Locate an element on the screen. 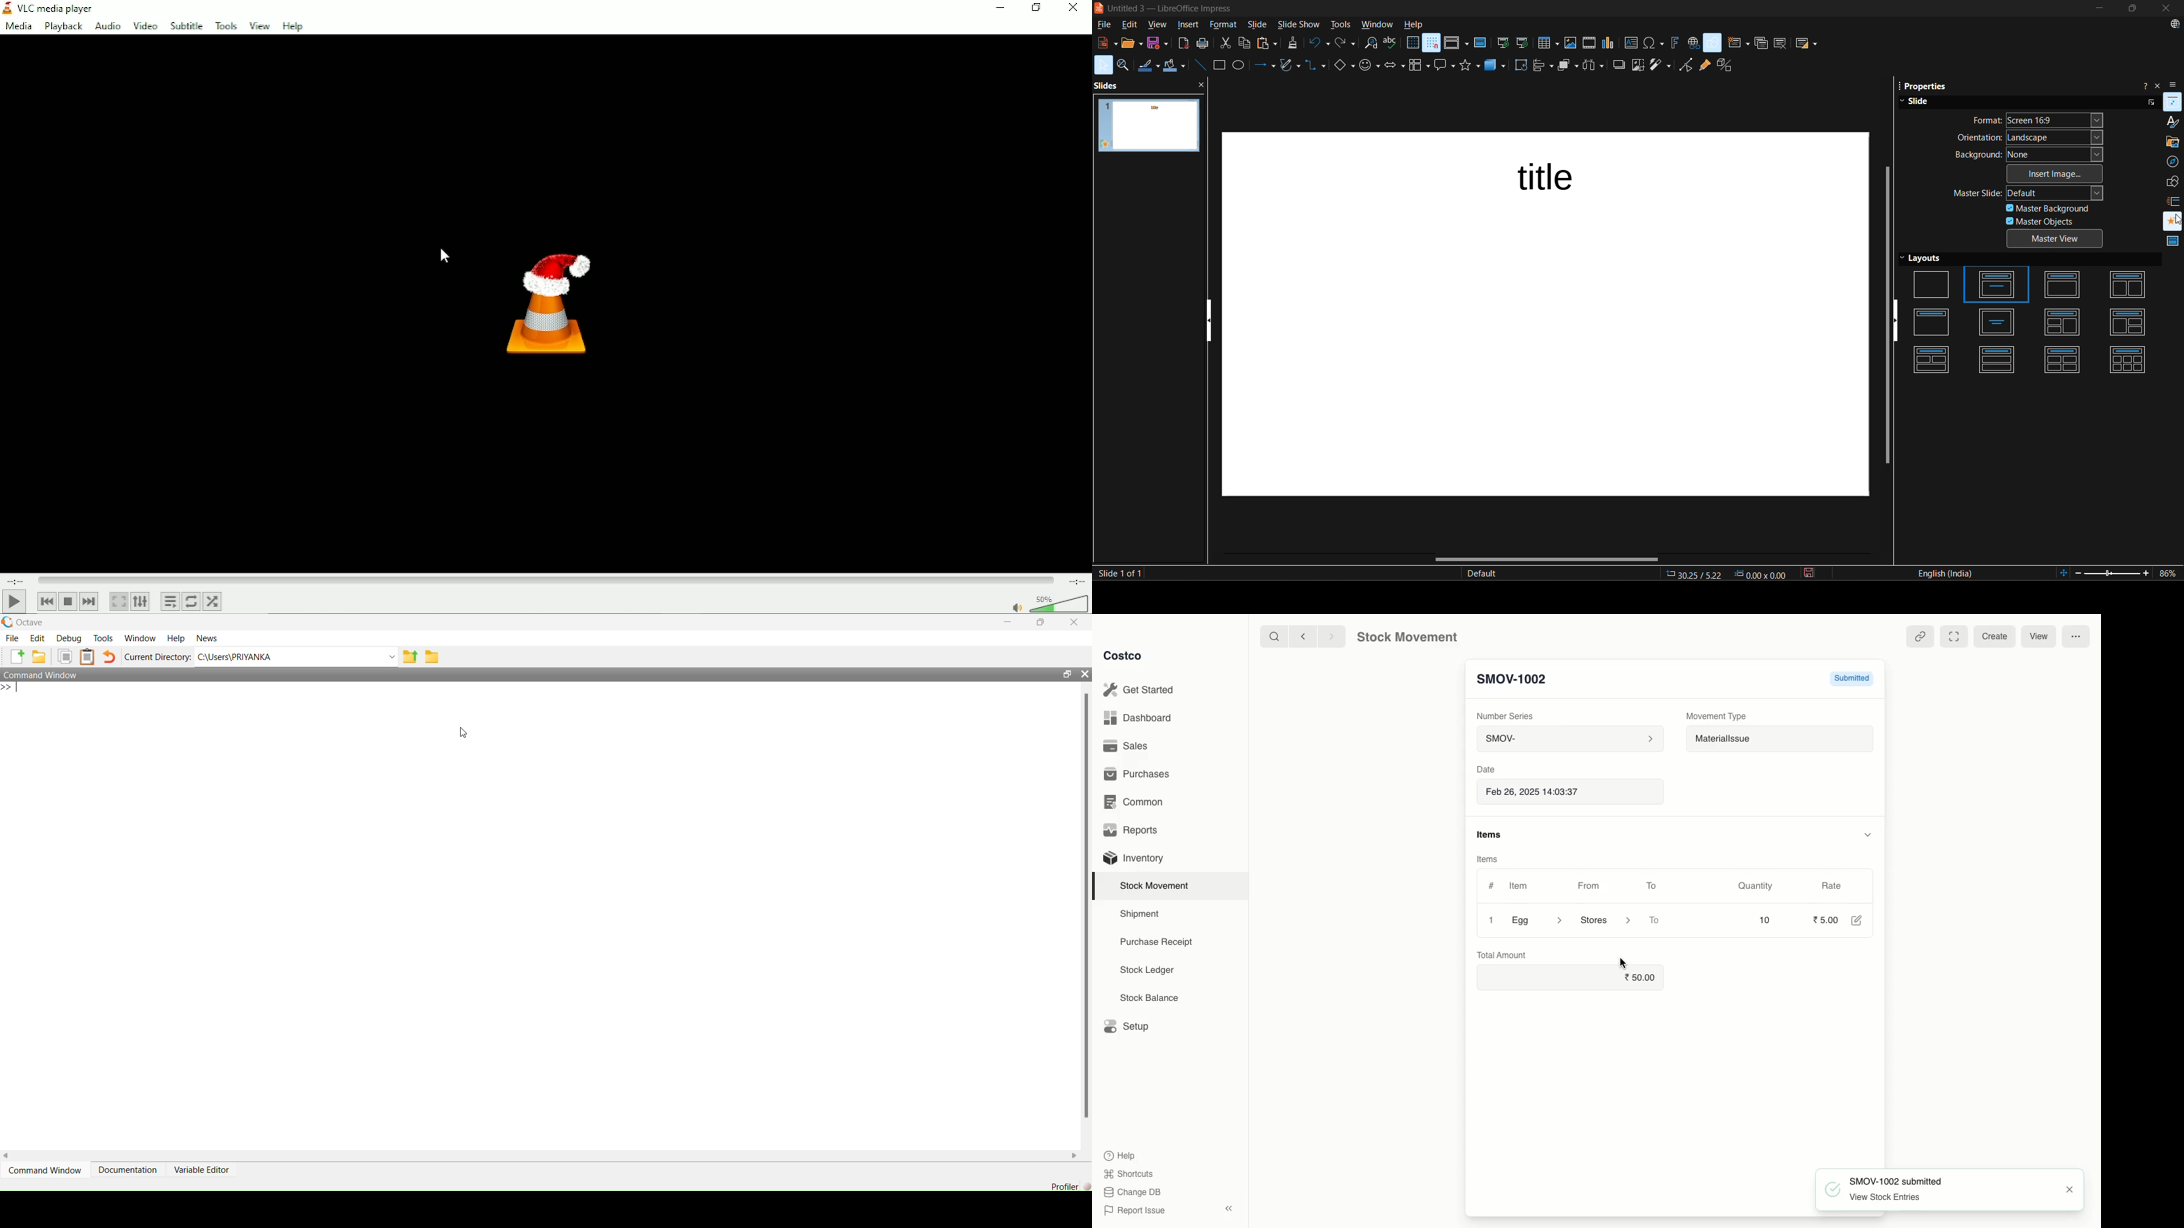 Image resolution: width=2184 pixels, height=1232 pixels. Restore down is located at coordinates (1038, 9).